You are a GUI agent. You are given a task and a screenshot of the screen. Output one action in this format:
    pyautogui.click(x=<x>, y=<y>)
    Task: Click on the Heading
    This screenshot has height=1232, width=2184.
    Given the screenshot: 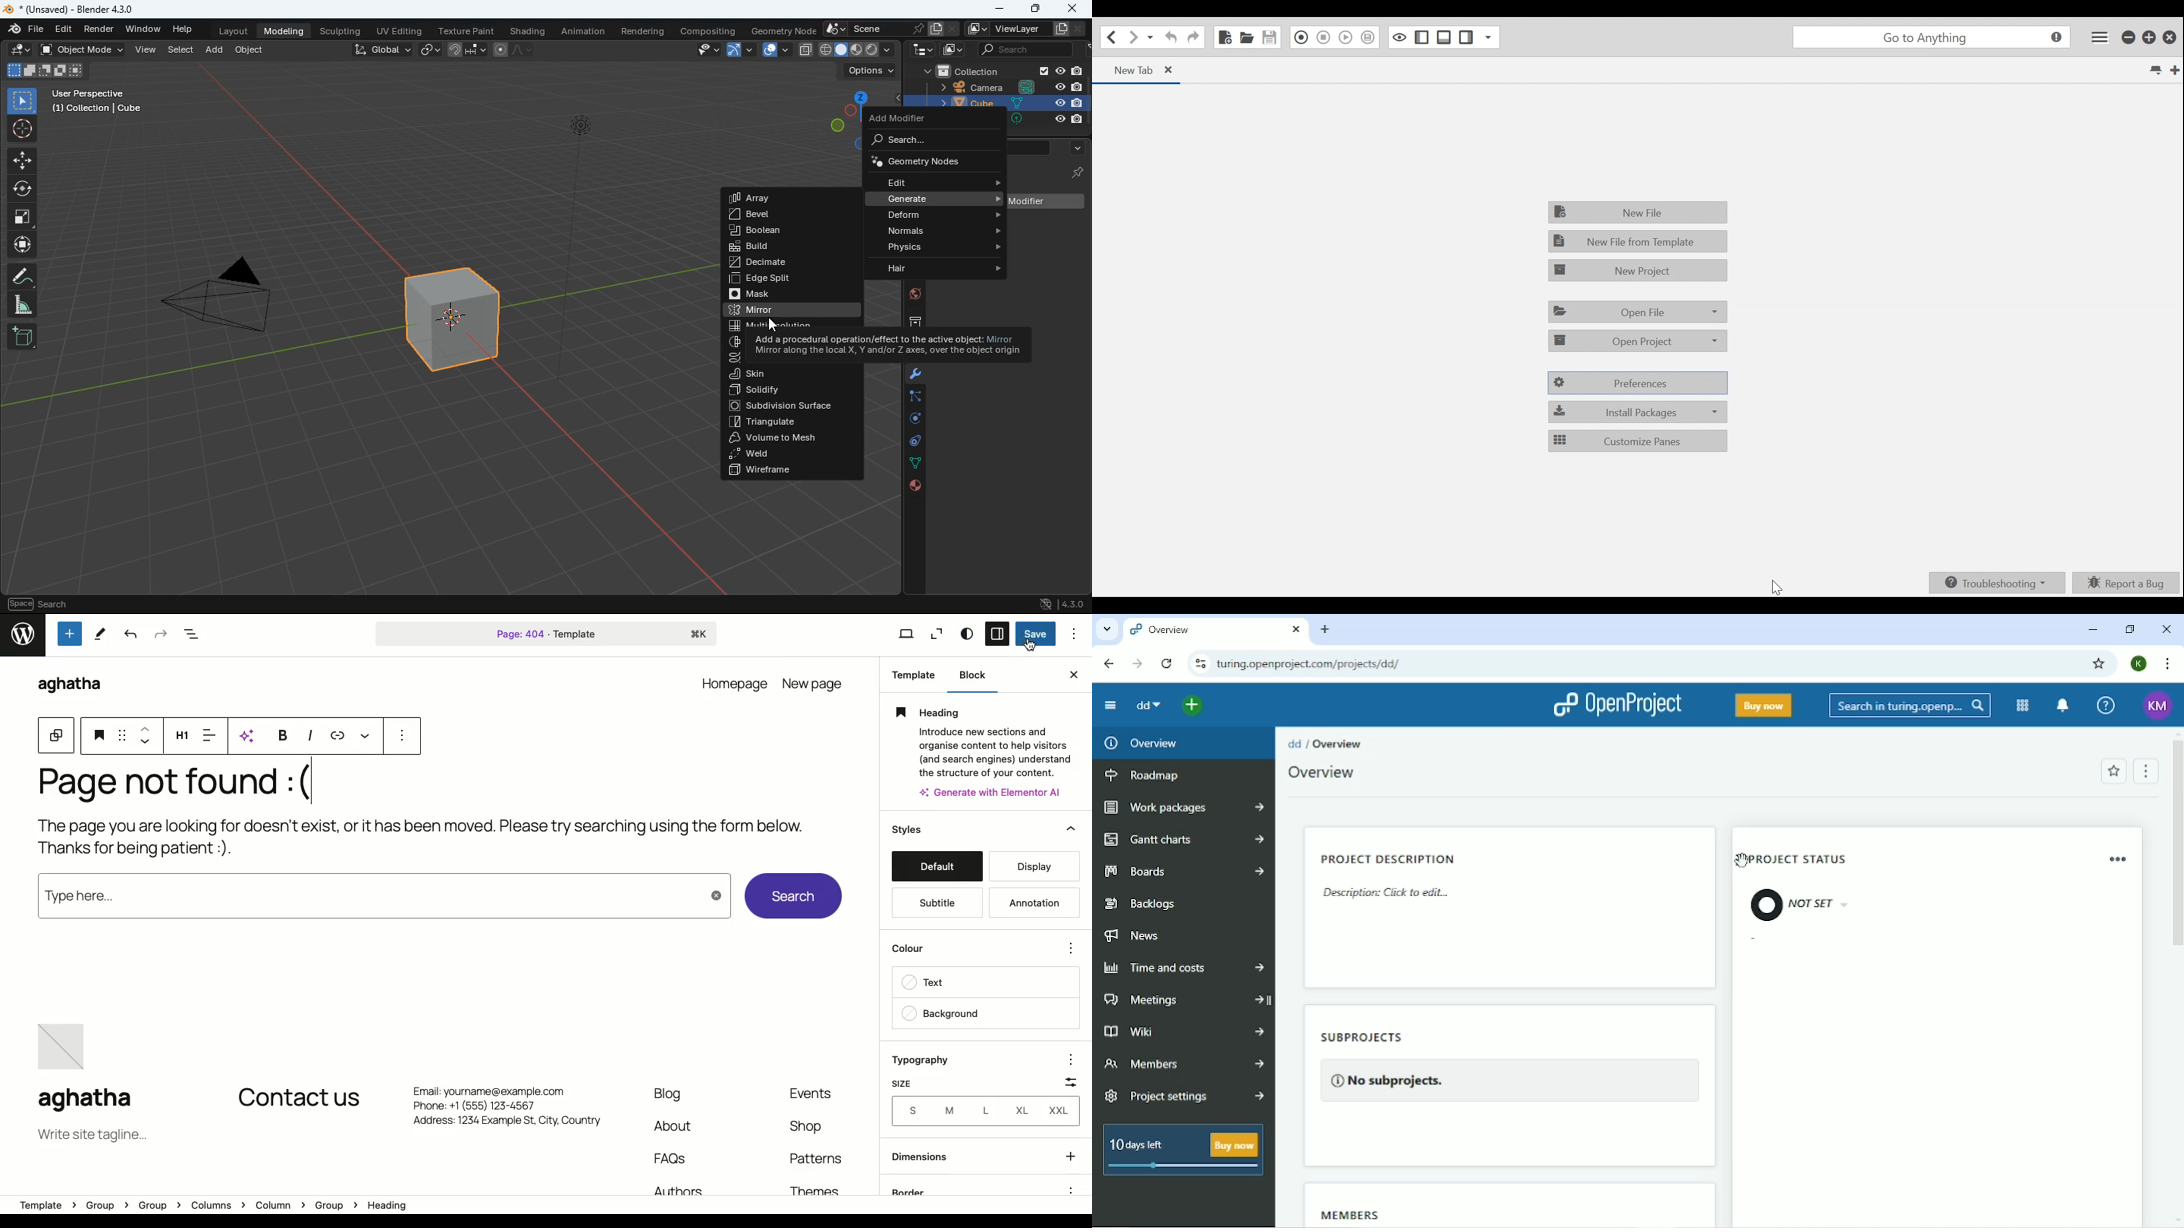 What is the action you would take?
    pyautogui.click(x=182, y=737)
    